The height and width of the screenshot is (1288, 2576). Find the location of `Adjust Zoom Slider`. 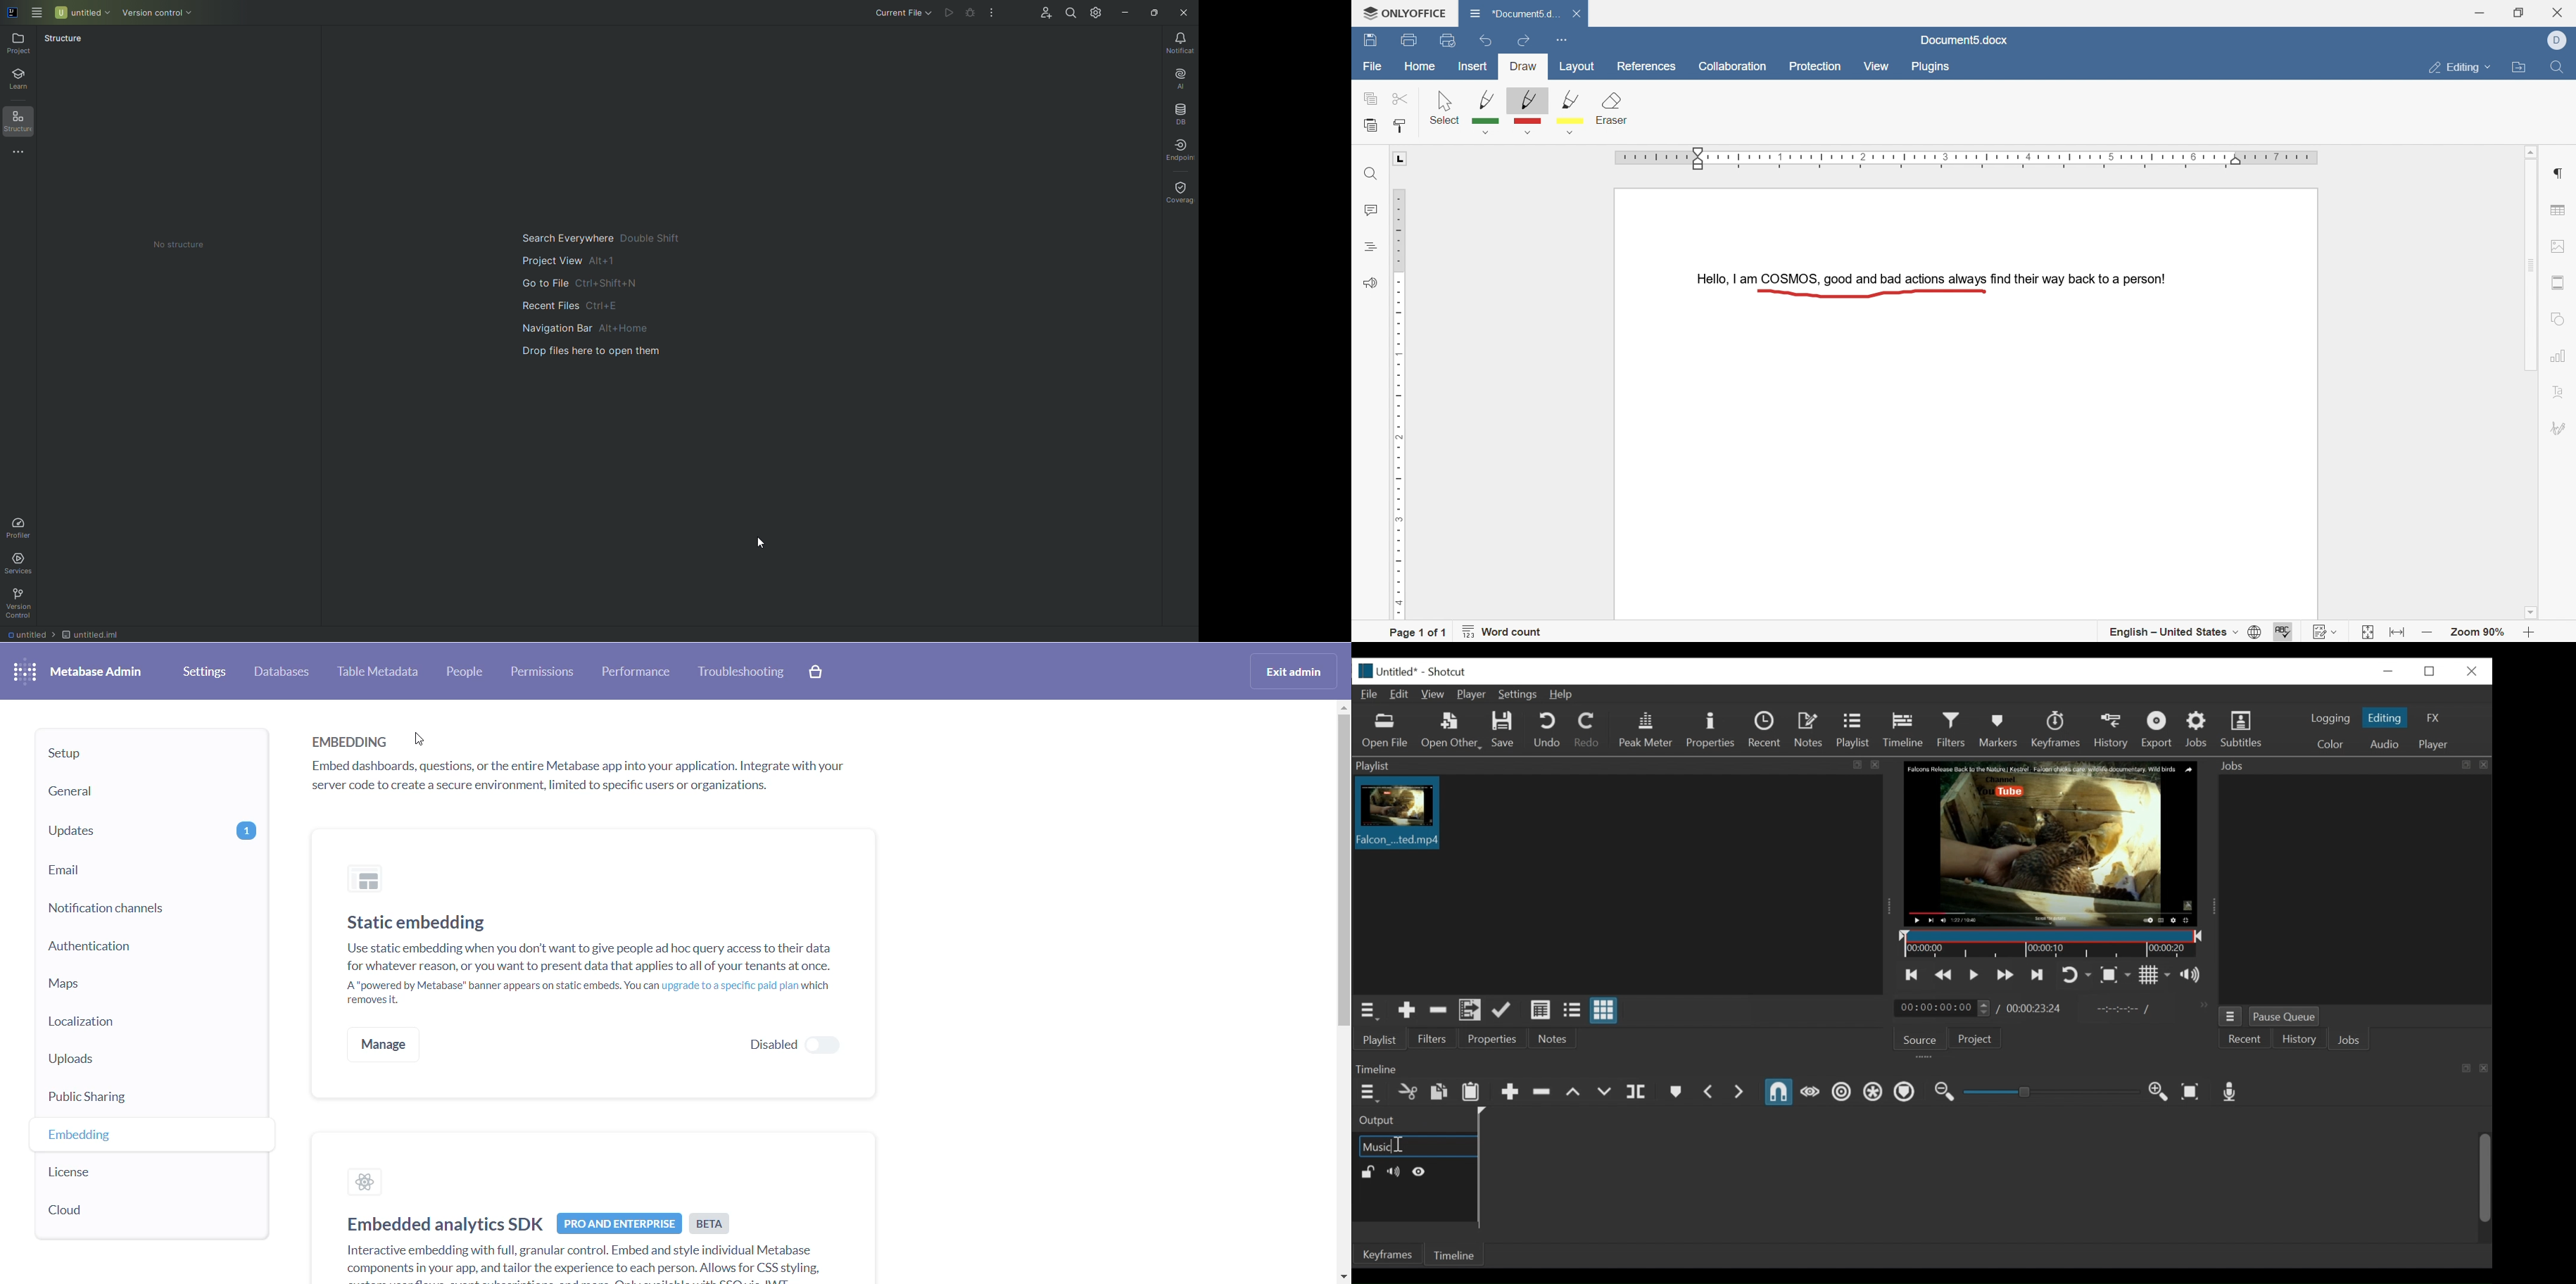

Adjust Zoom Slider is located at coordinates (2051, 1091).